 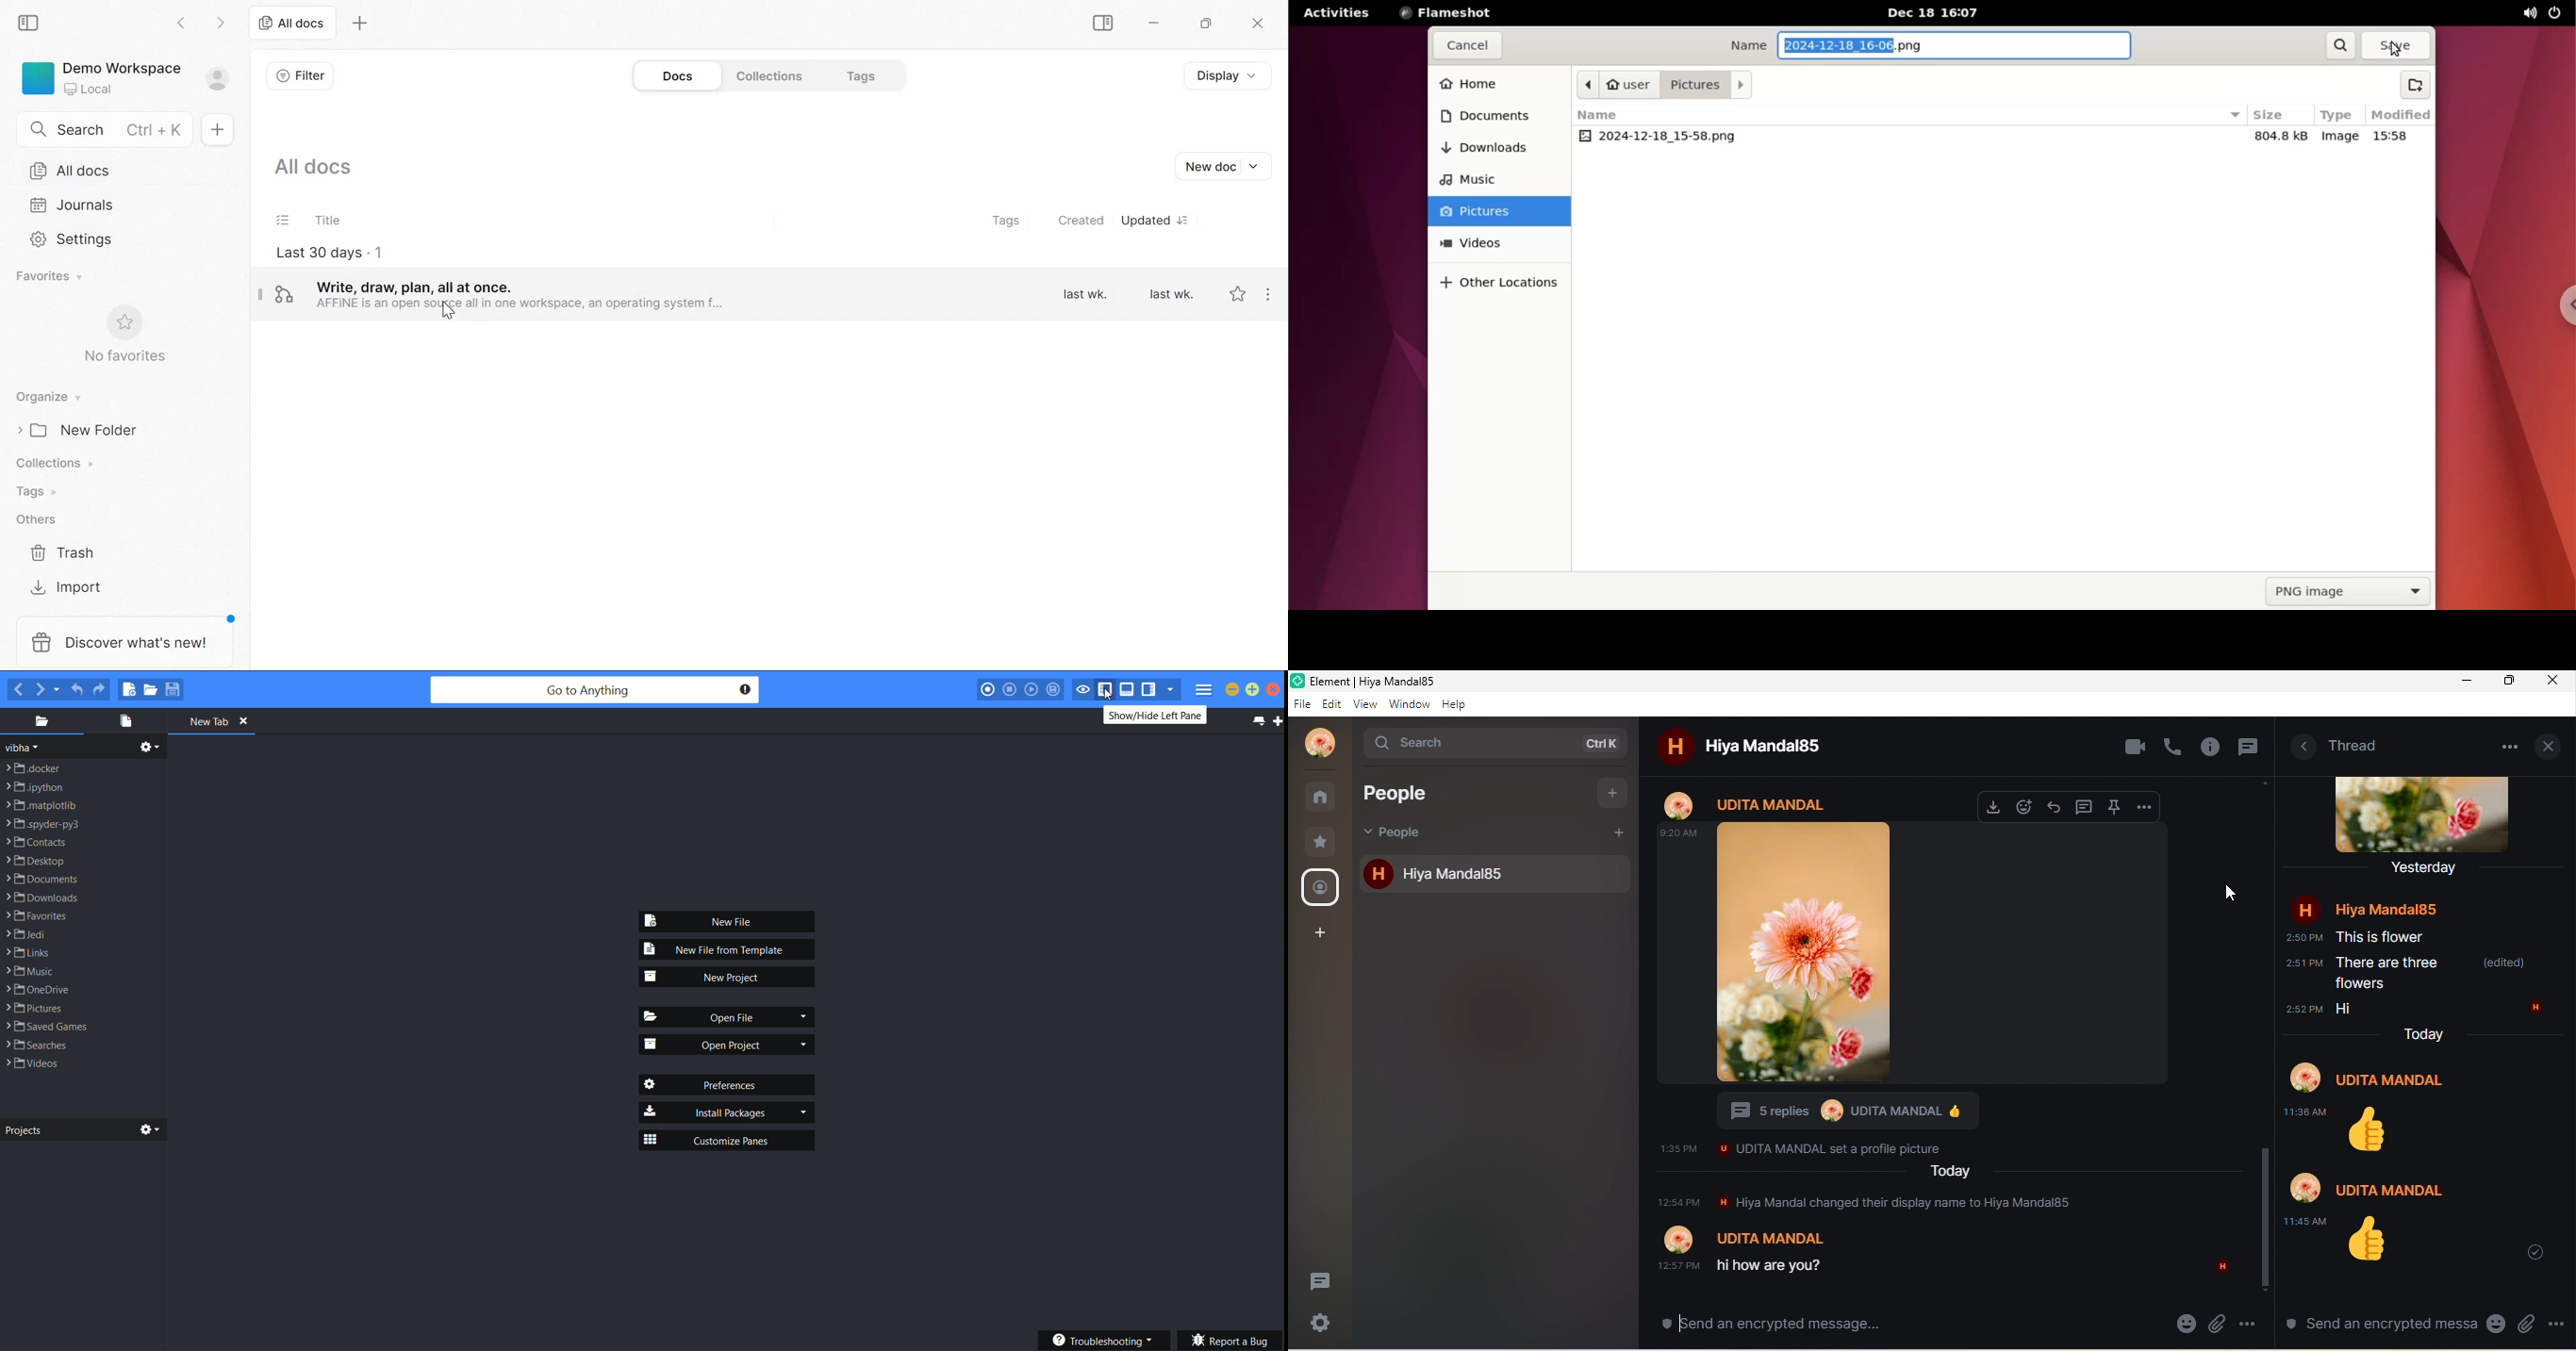 What do you see at coordinates (2535, 1008) in the screenshot?
I see `H` at bounding box center [2535, 1008].